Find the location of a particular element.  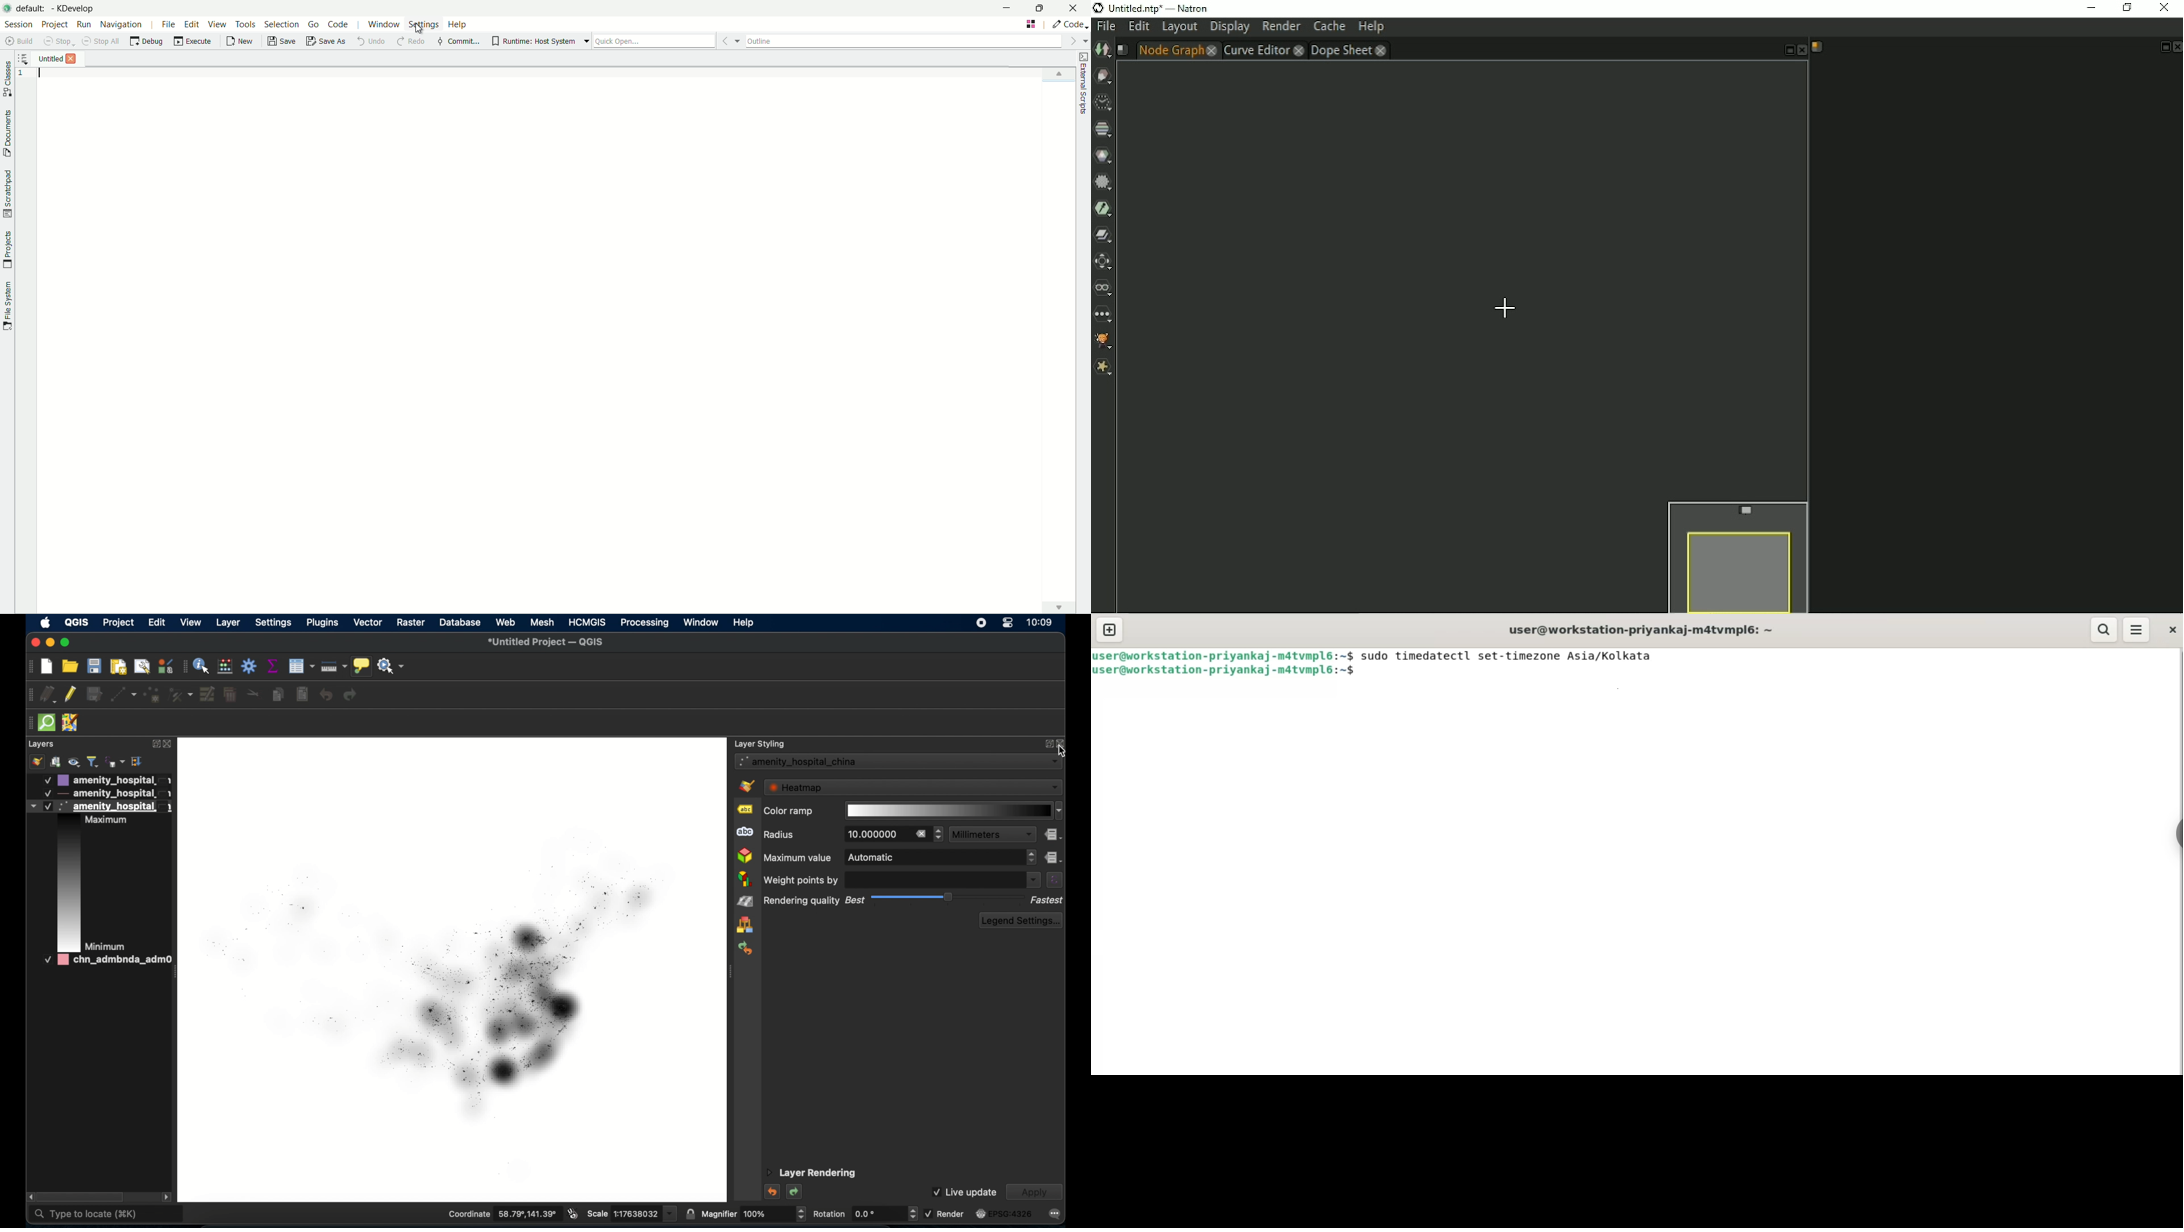

magnifier is located at coordinates (753, 1214).